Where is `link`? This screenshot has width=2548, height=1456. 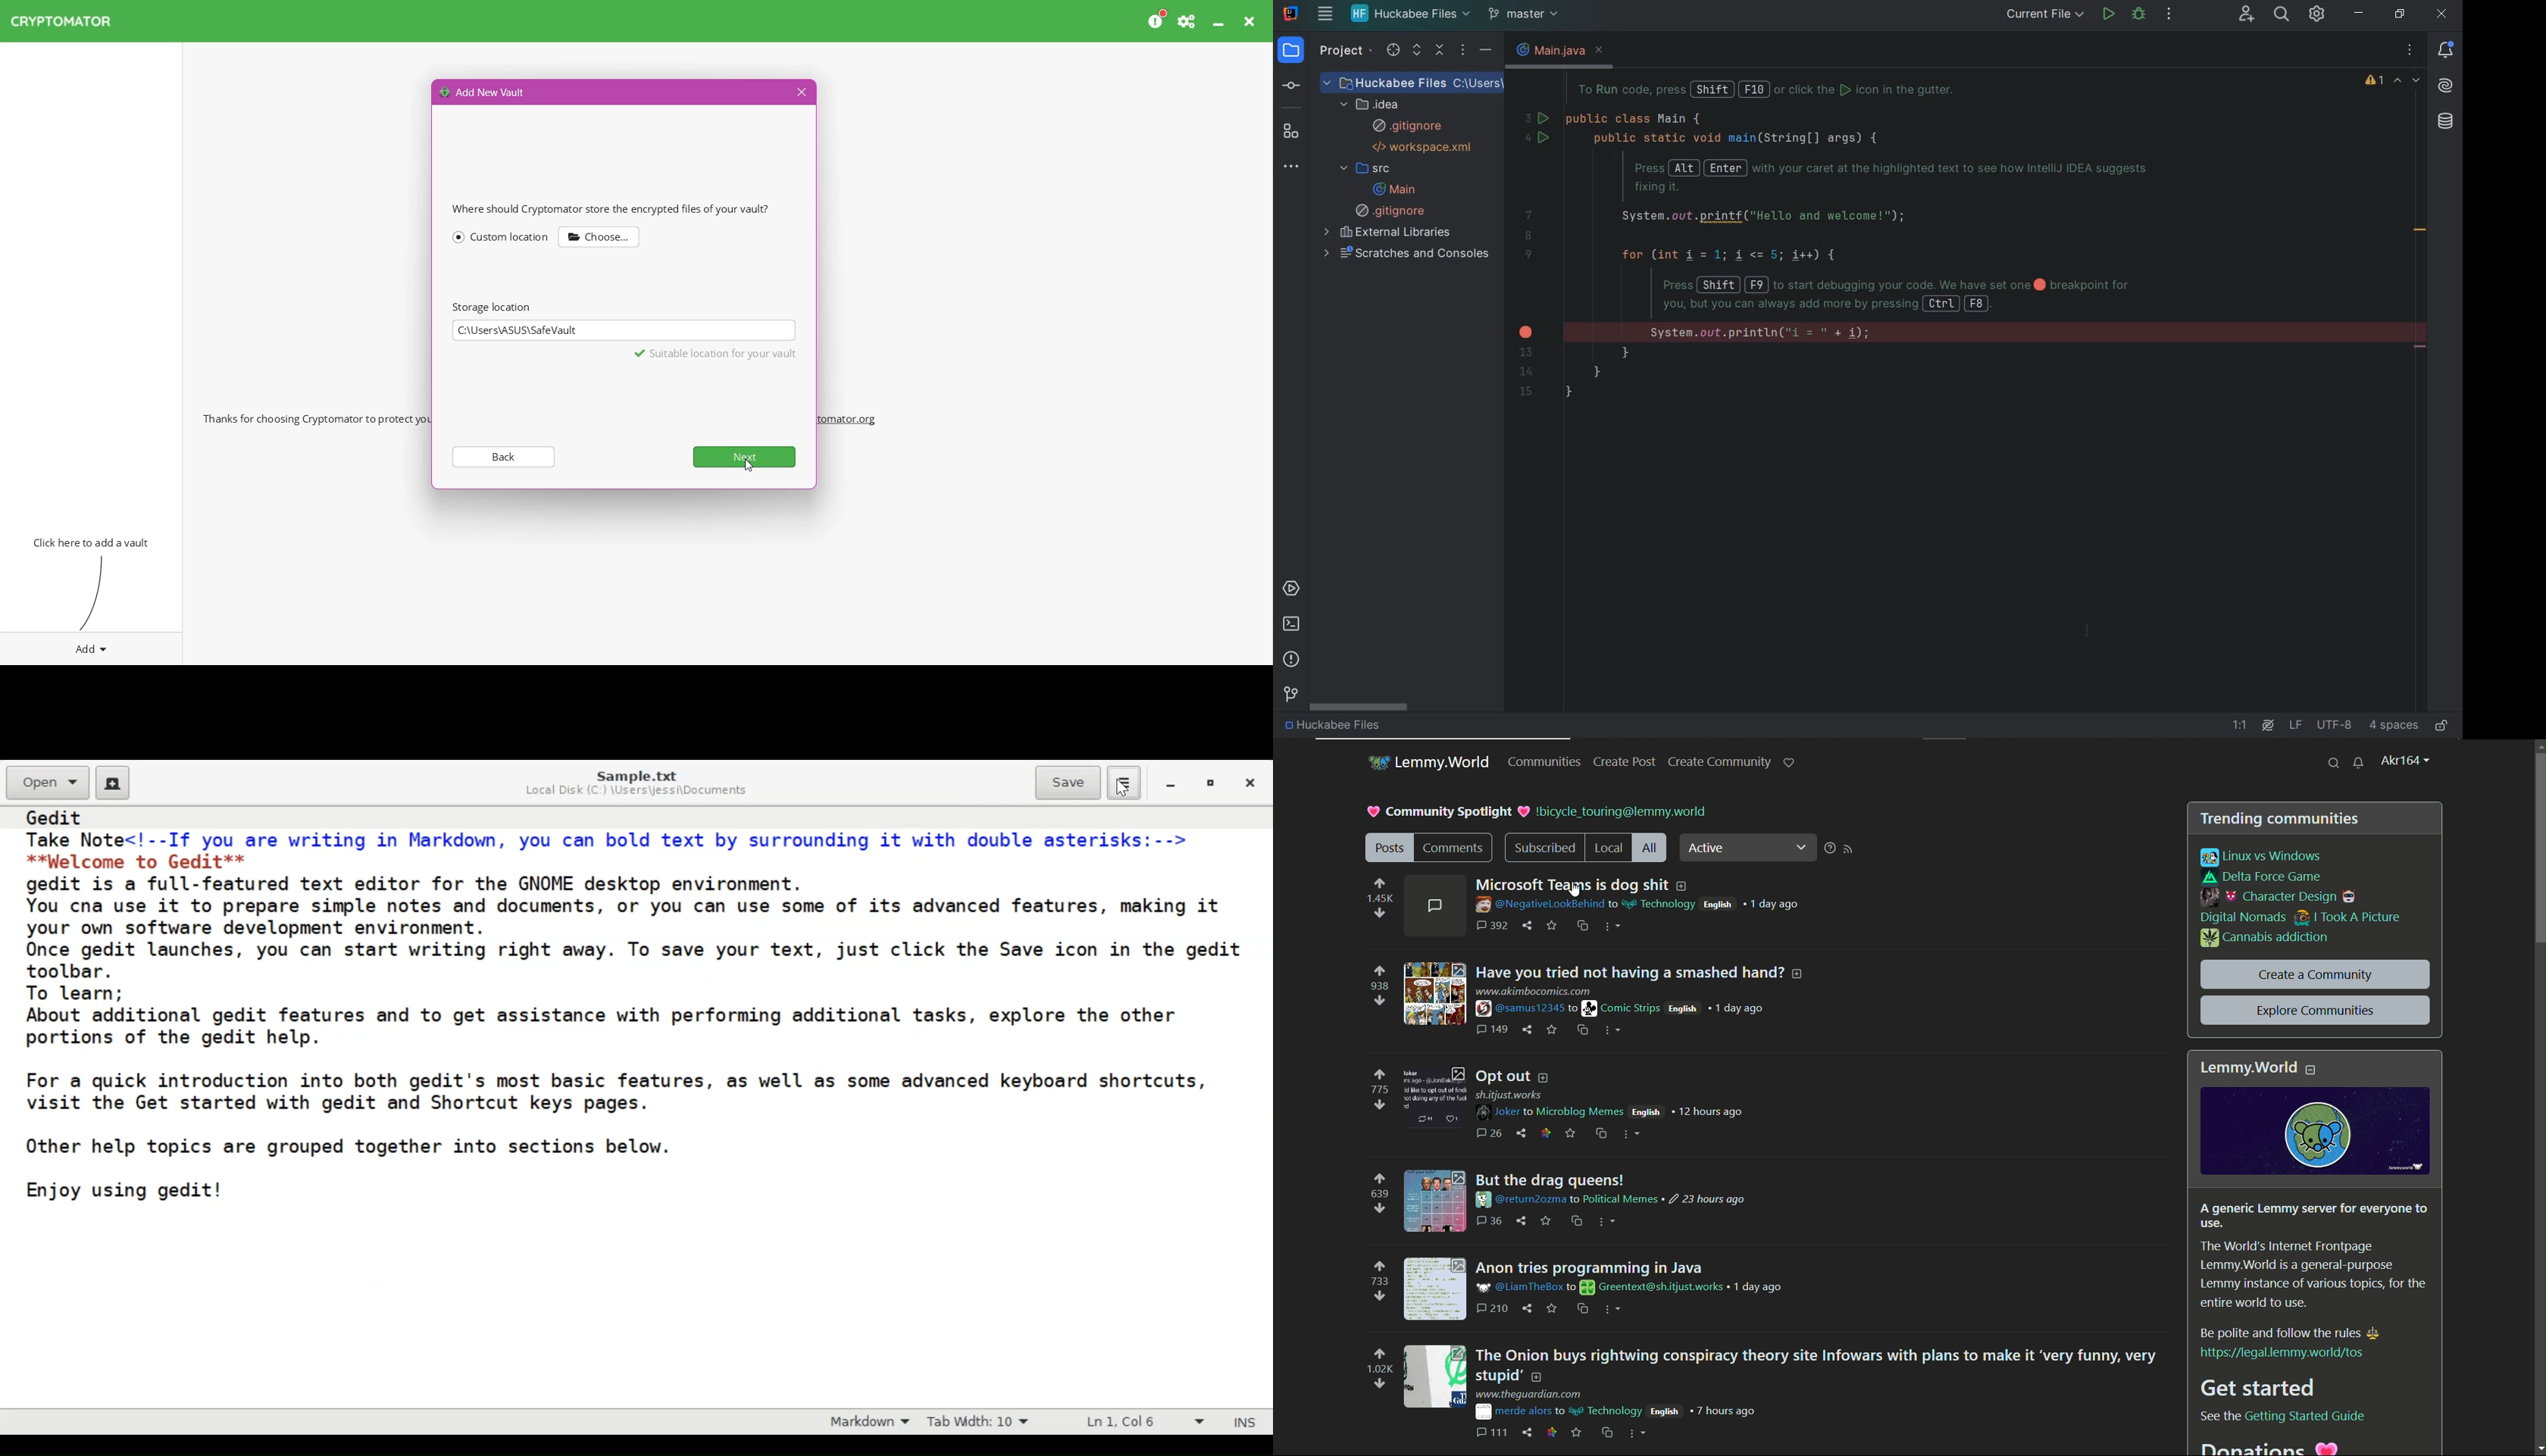
link is located at coordinates (2282, 1353).